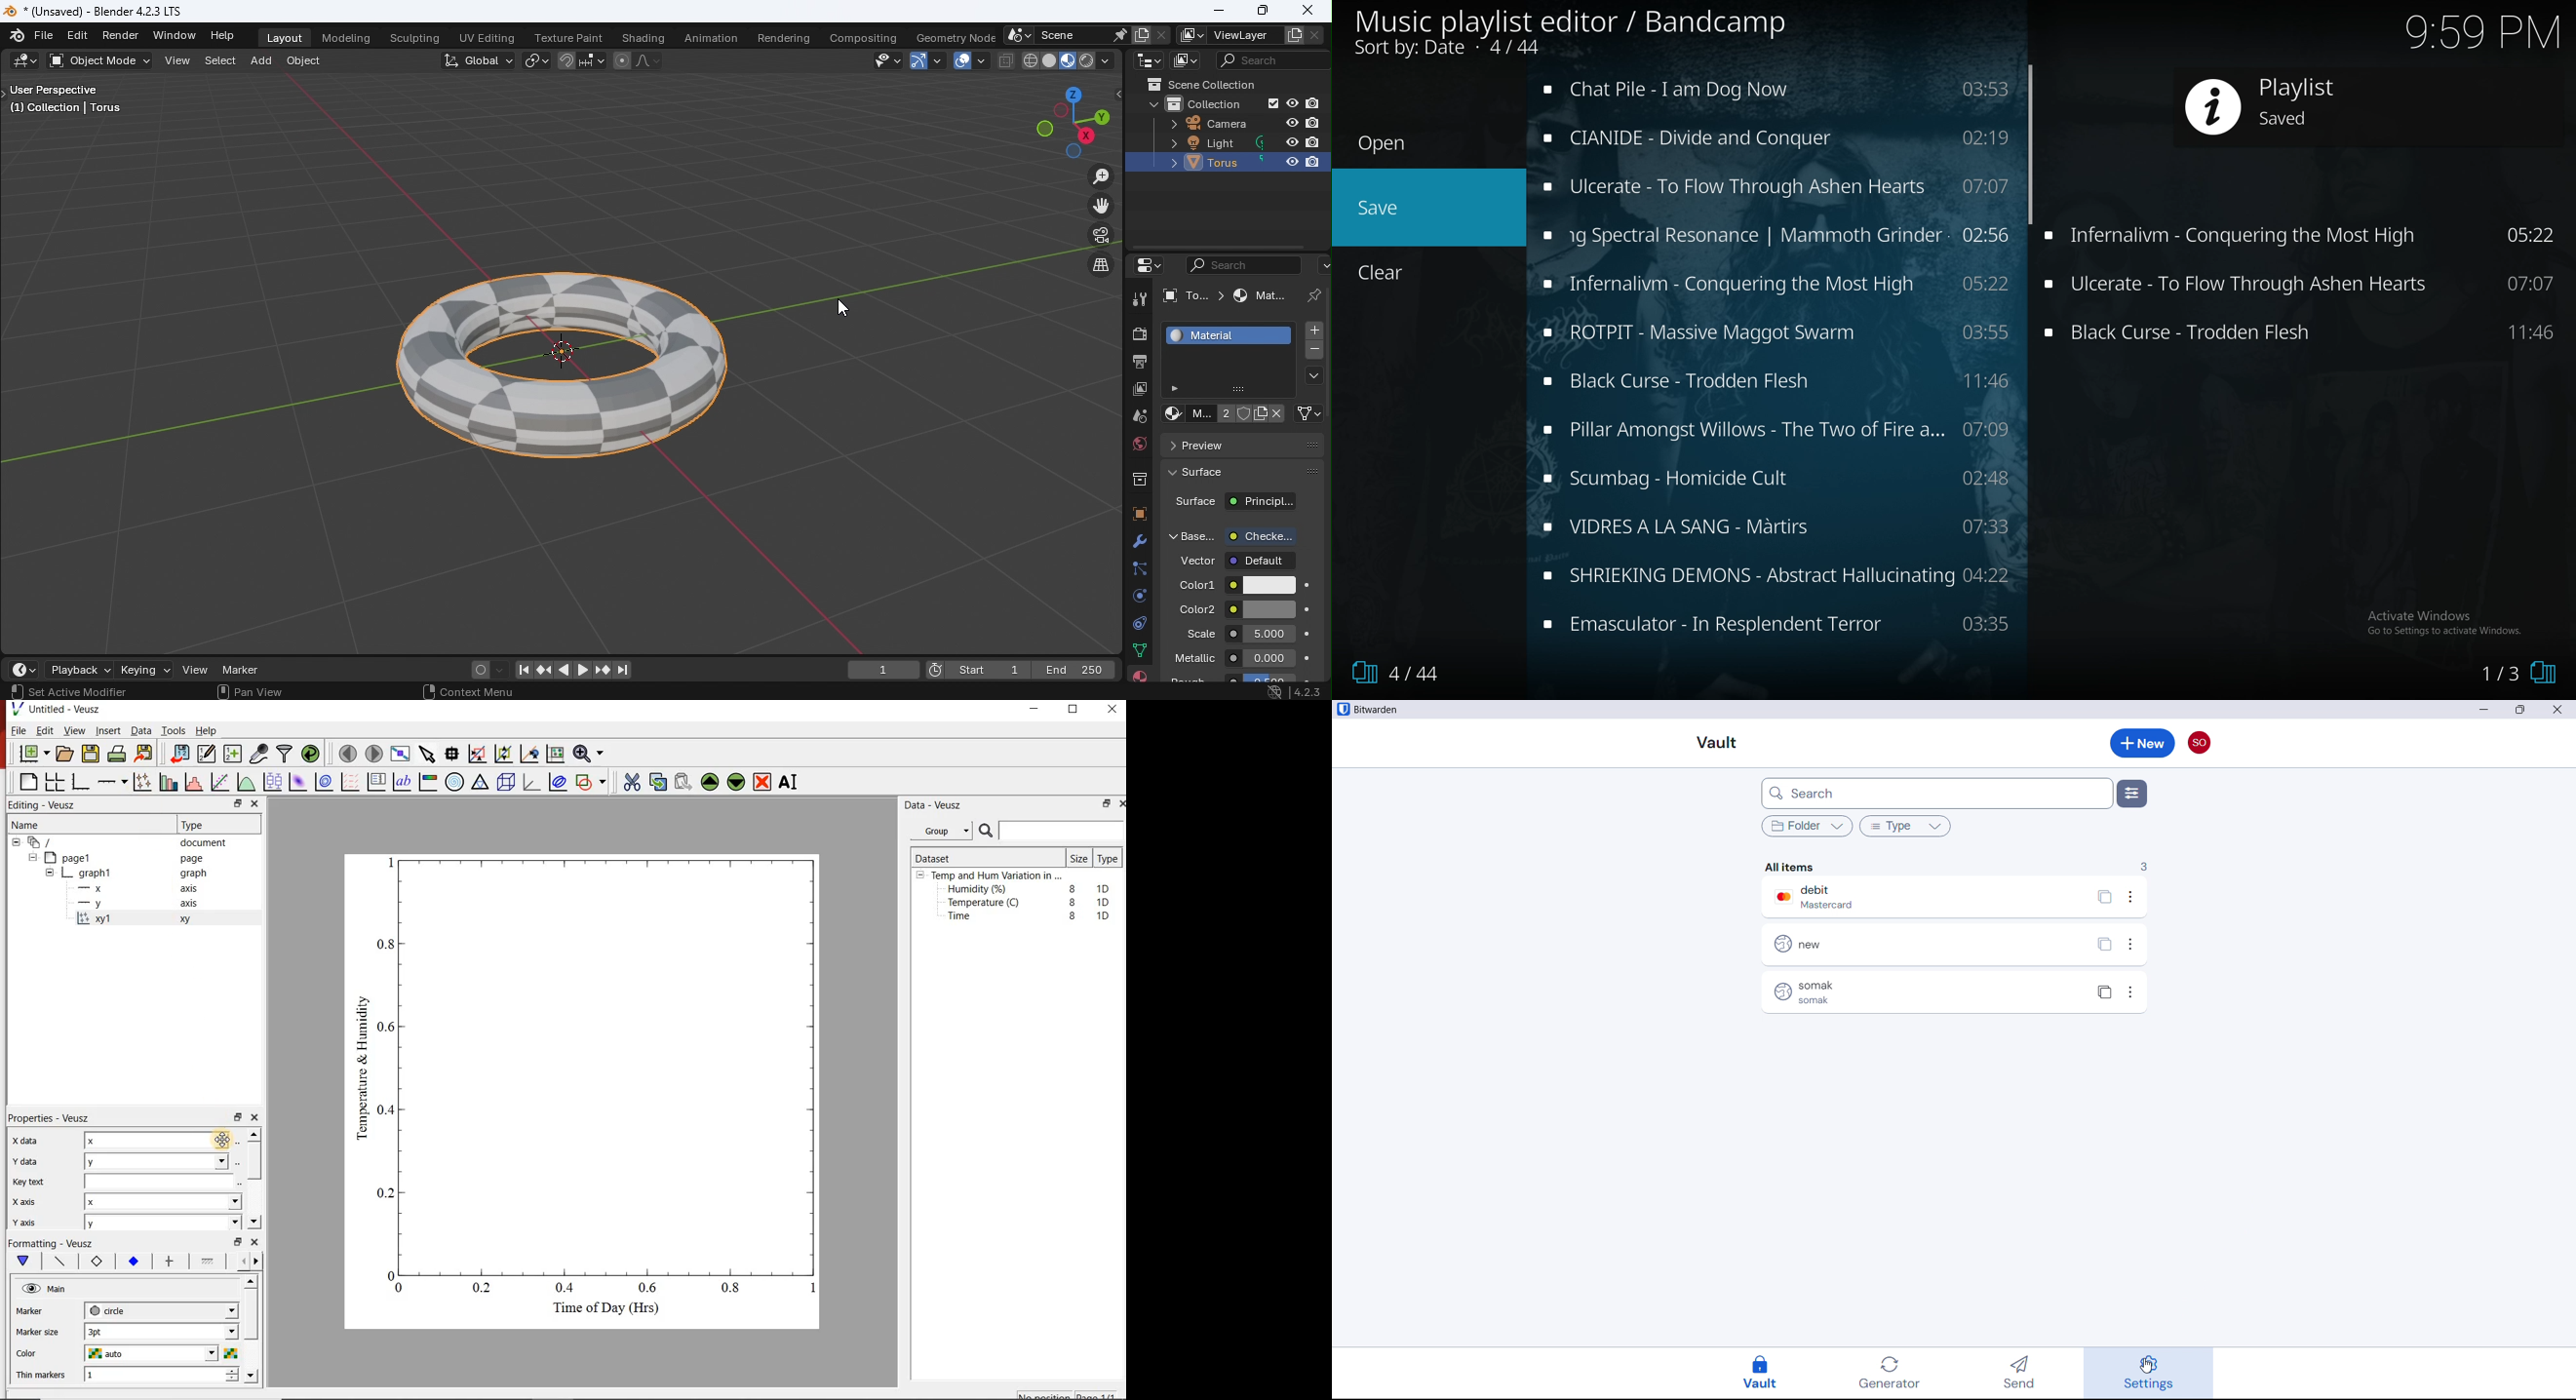 The width and height of the screenshot is (2576, 1400). What do you see at coordinates (1382, 144) in the screenshot?
I see `Open` at bounding box center [1382, 144].